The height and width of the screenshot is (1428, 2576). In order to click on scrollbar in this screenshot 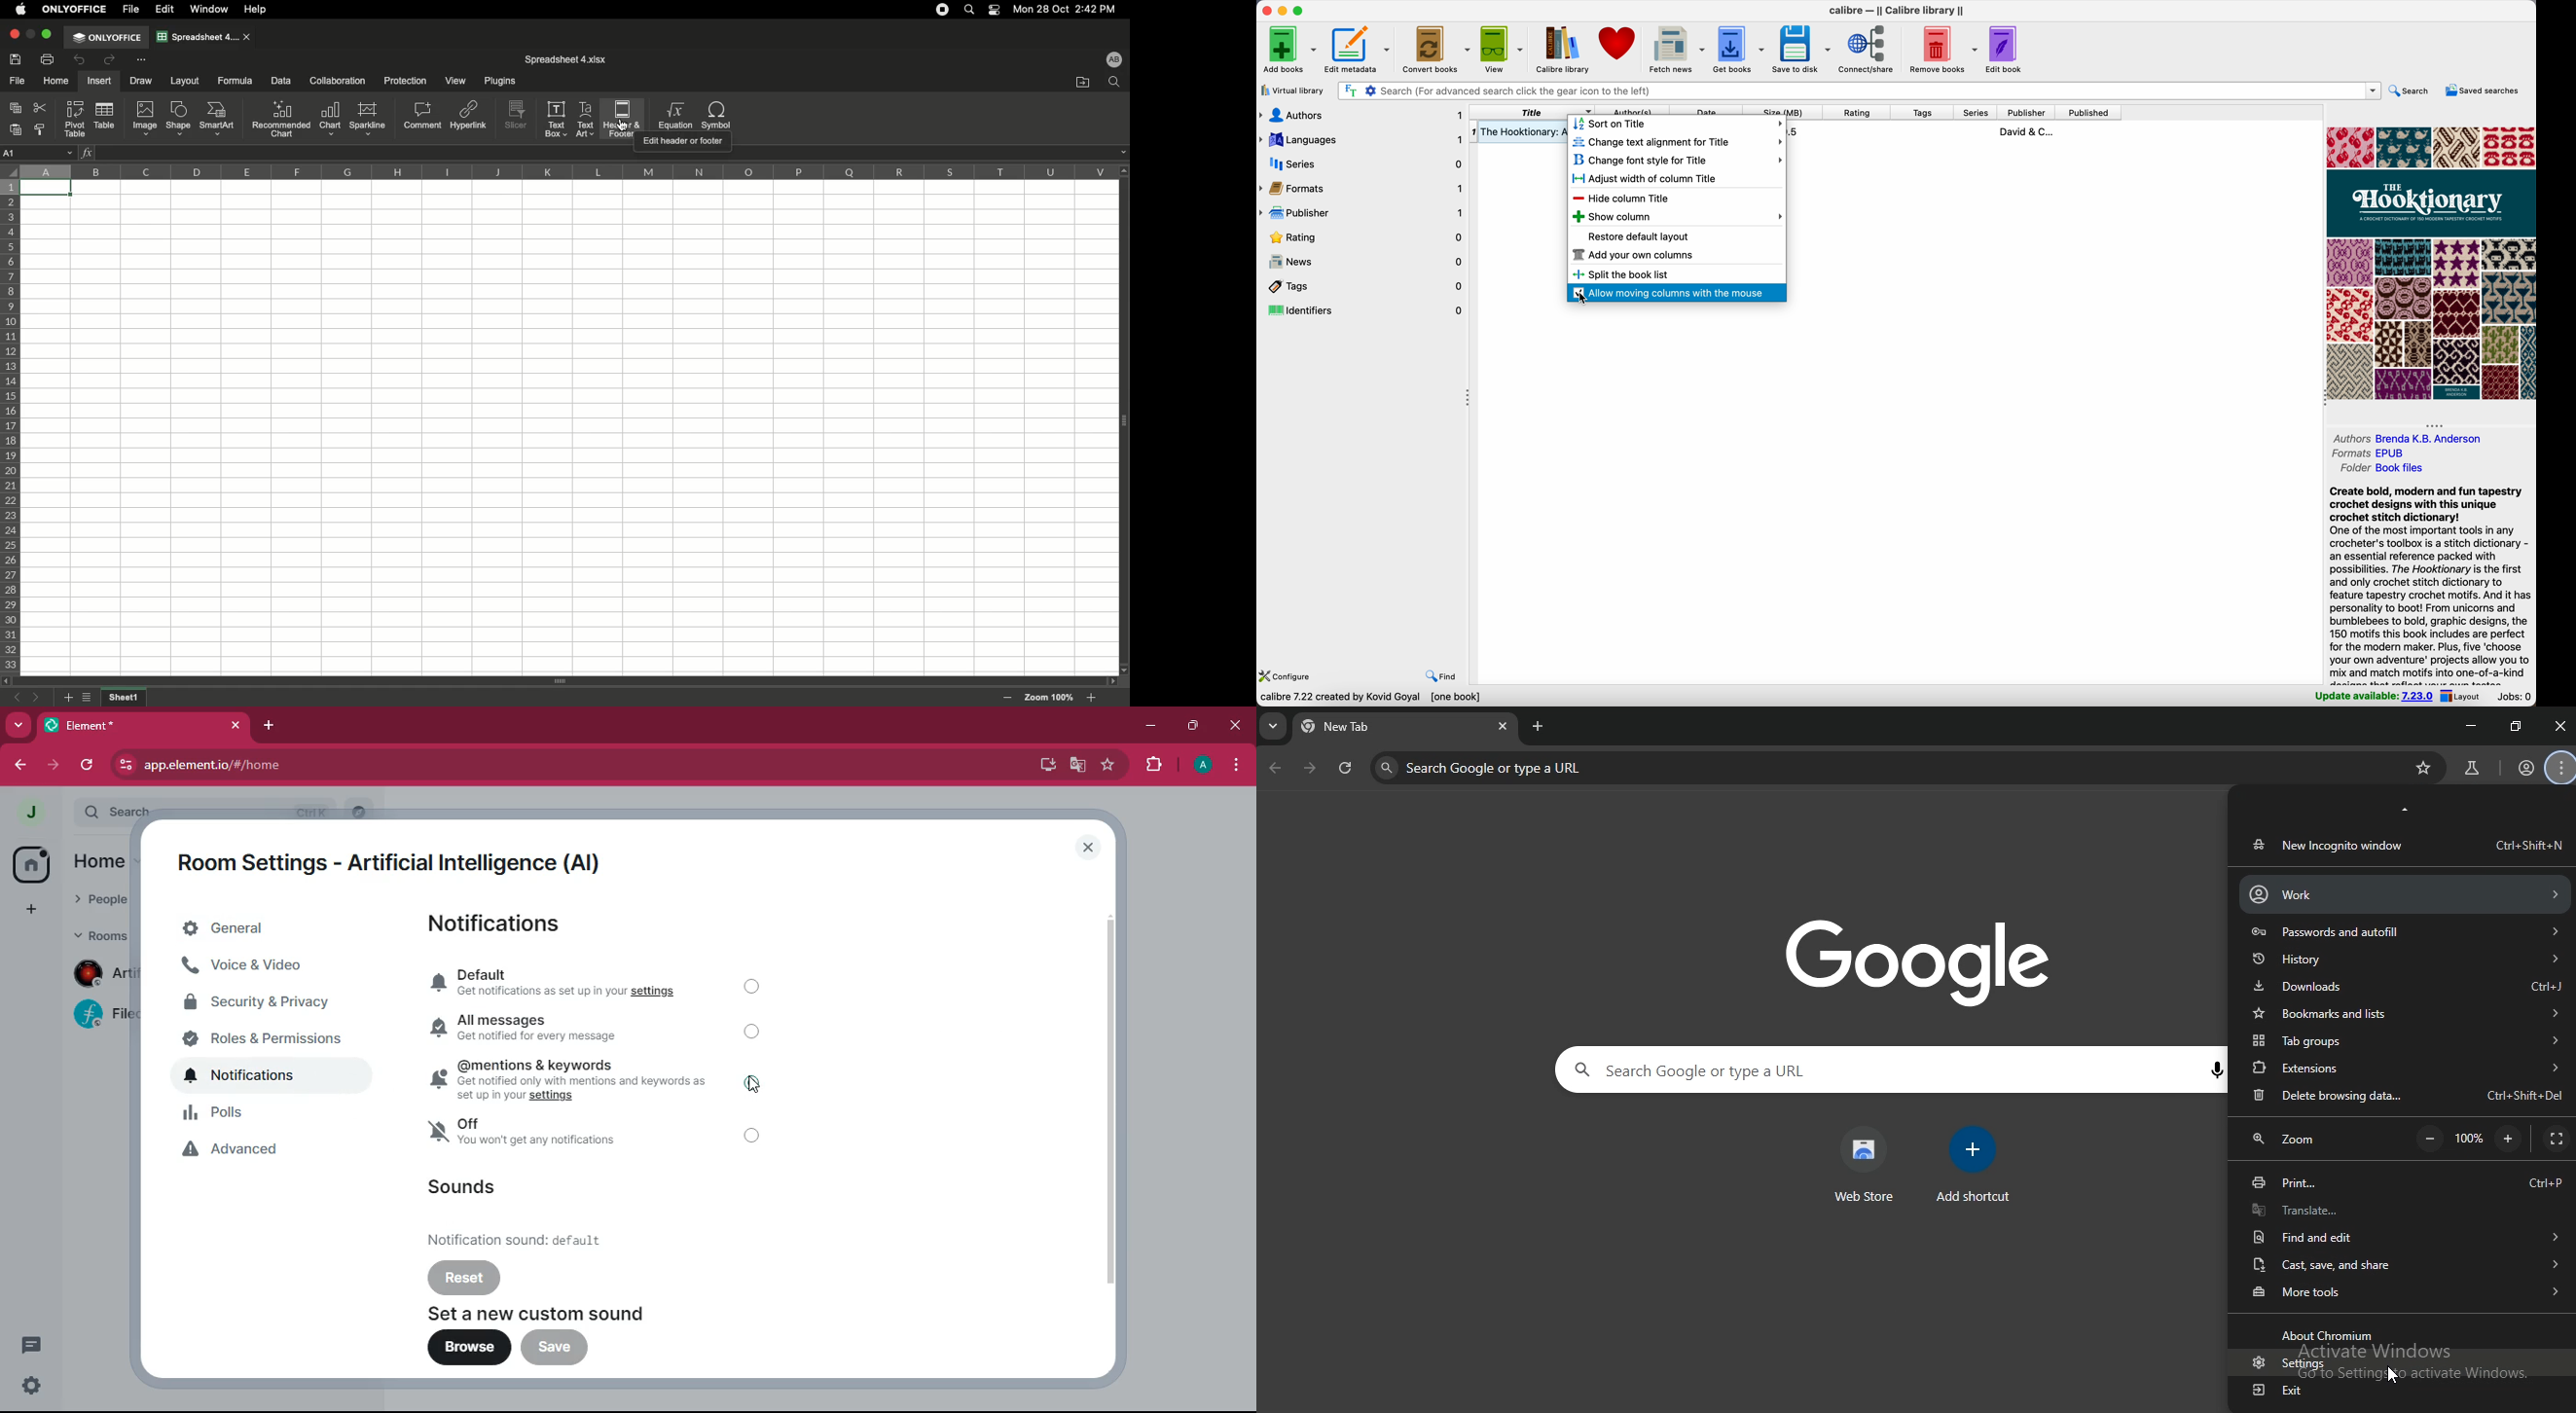, I will do `click(1110, 1101)`.